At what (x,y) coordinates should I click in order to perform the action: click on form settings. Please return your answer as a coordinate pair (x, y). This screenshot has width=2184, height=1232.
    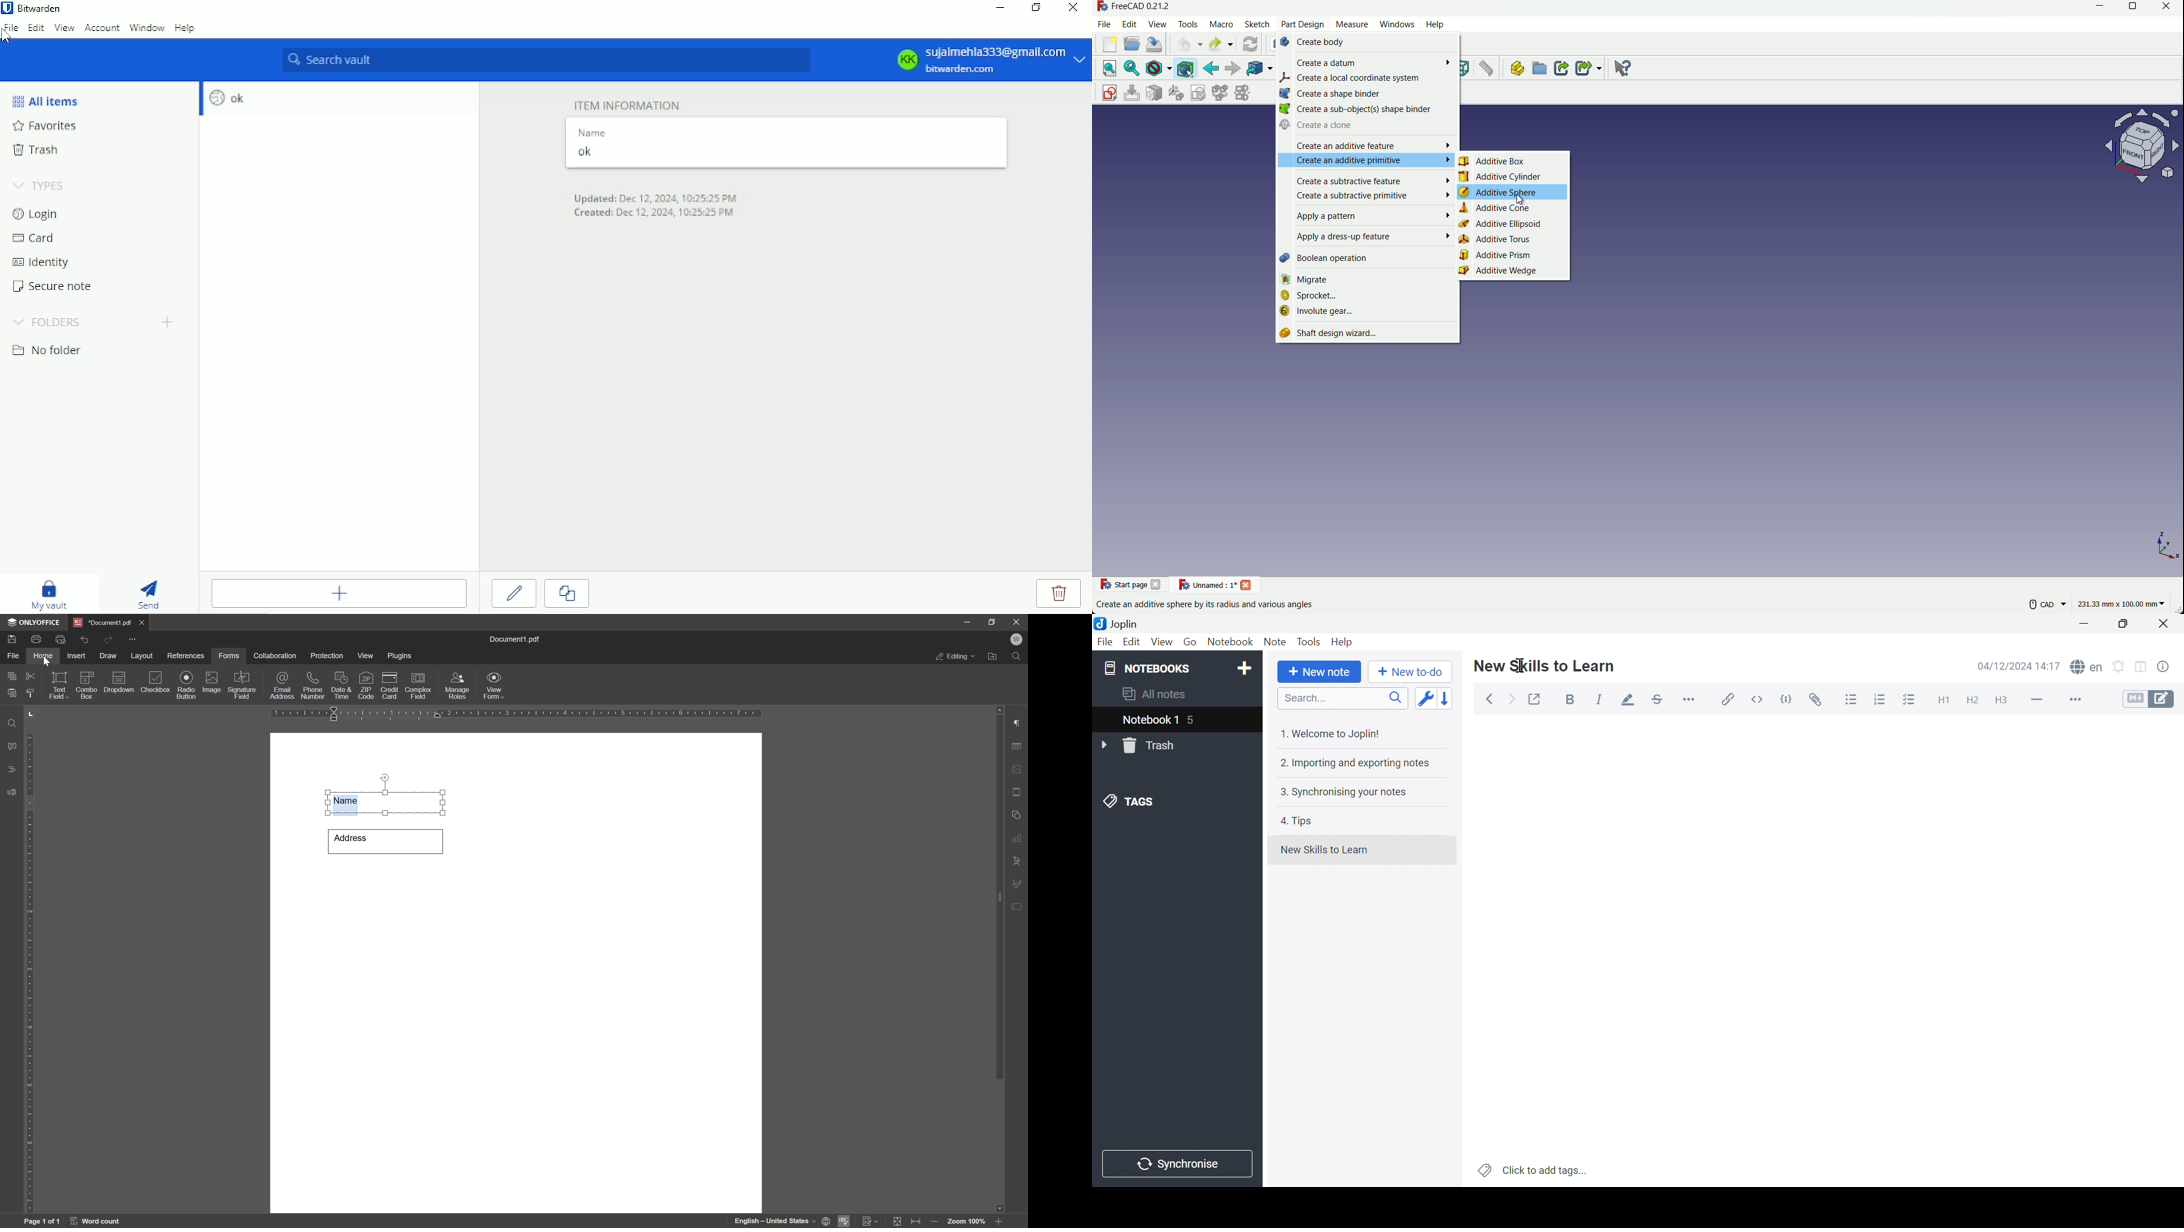
    Looking at the image, I should click on (1019, 905).